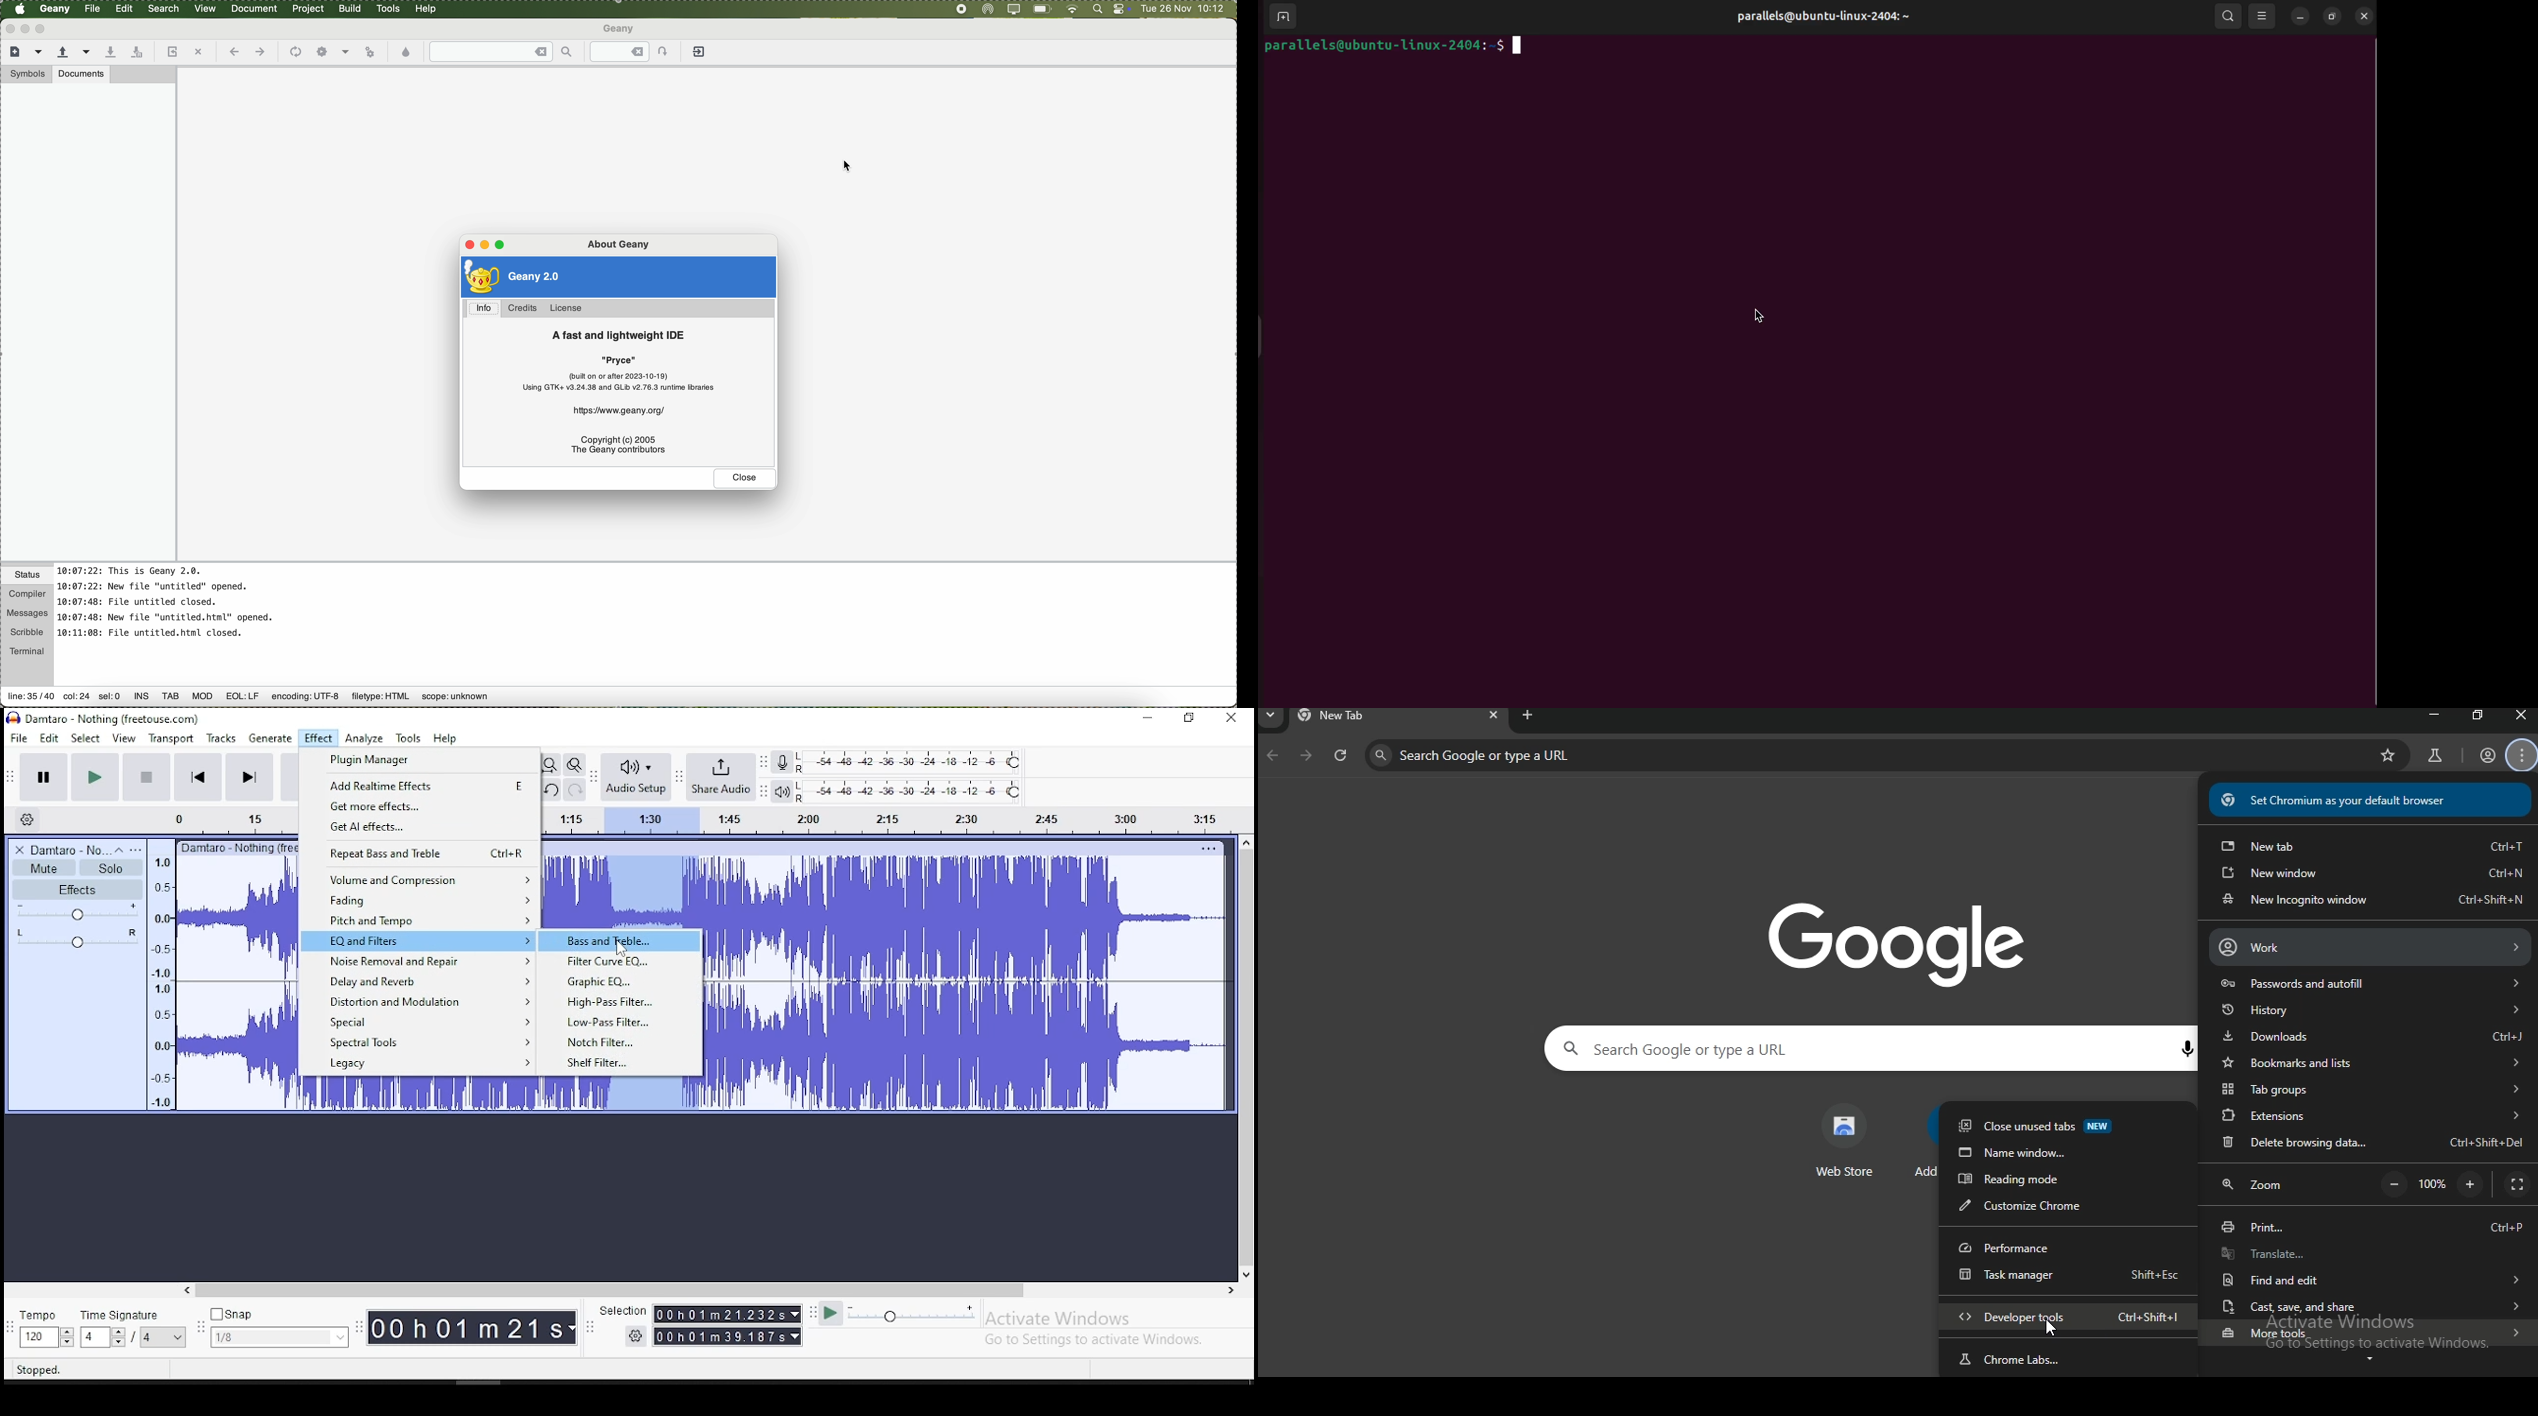 Image resolution: width=2548 pixels, height=1428 pixels. I want to click on delete track, so click(21, 850).